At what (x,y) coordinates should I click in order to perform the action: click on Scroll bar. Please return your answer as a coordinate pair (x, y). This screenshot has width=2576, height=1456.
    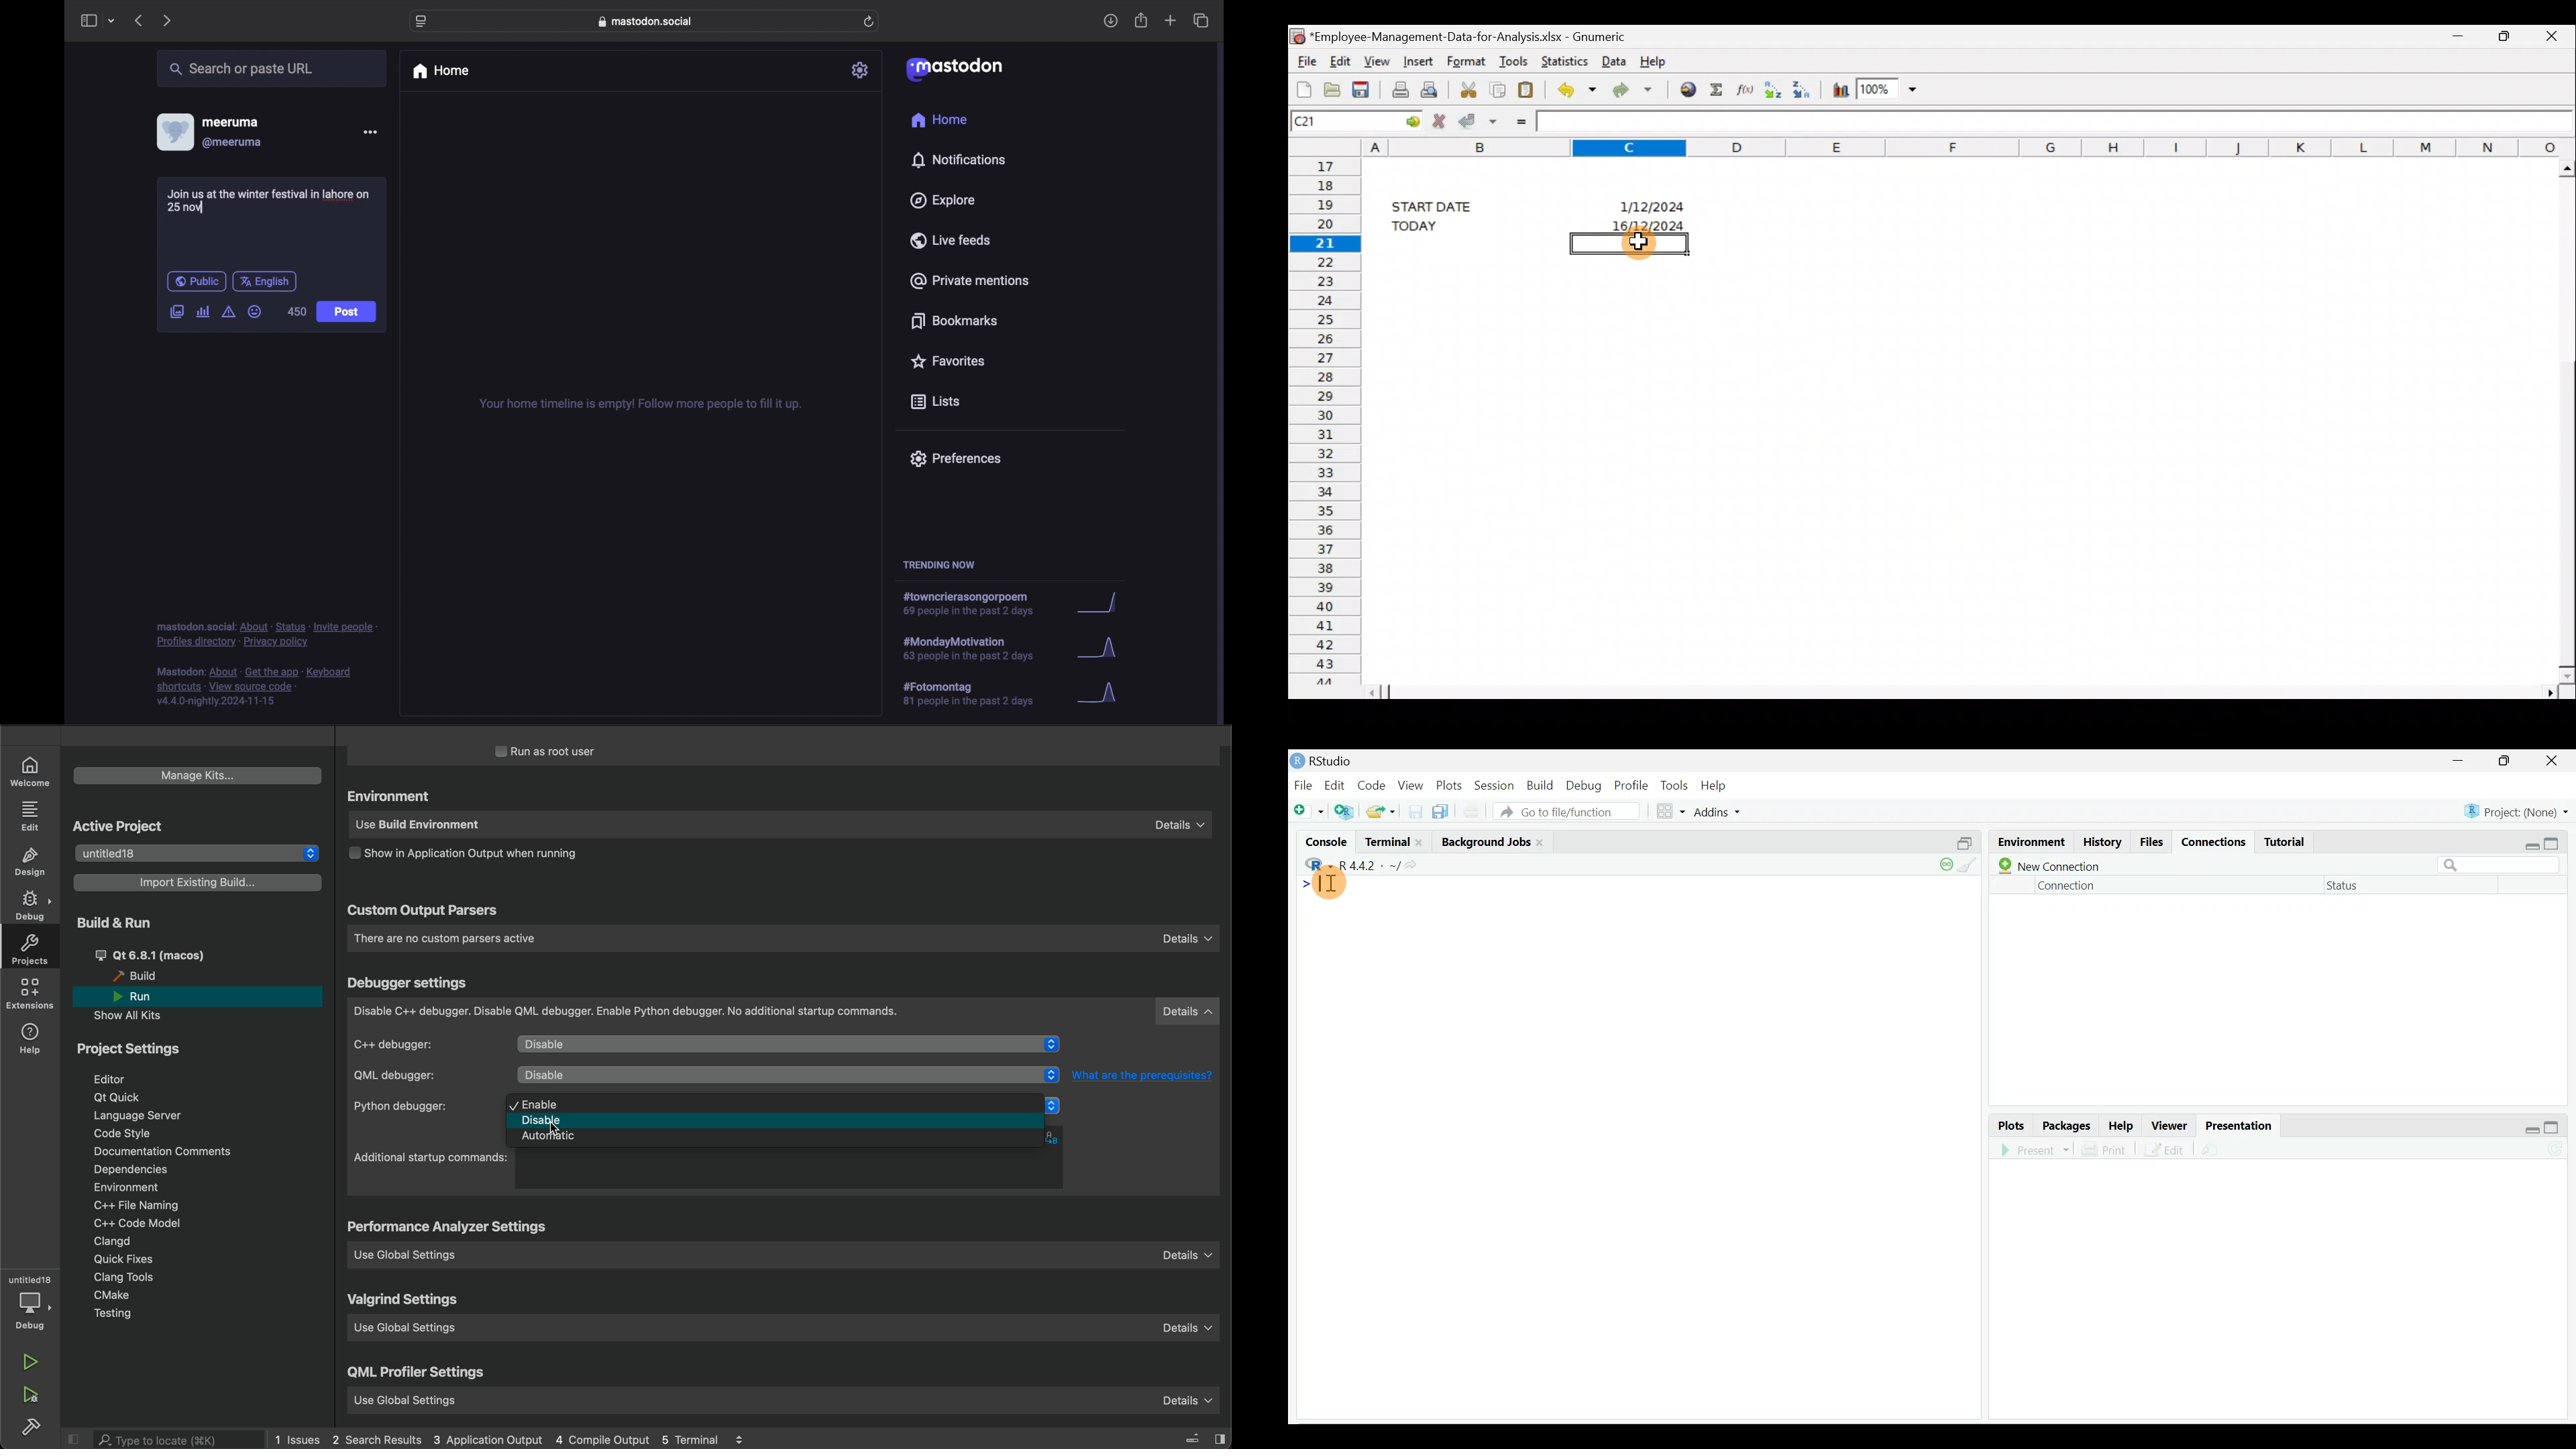
    Looking at the image, I should click on (2561, 418).